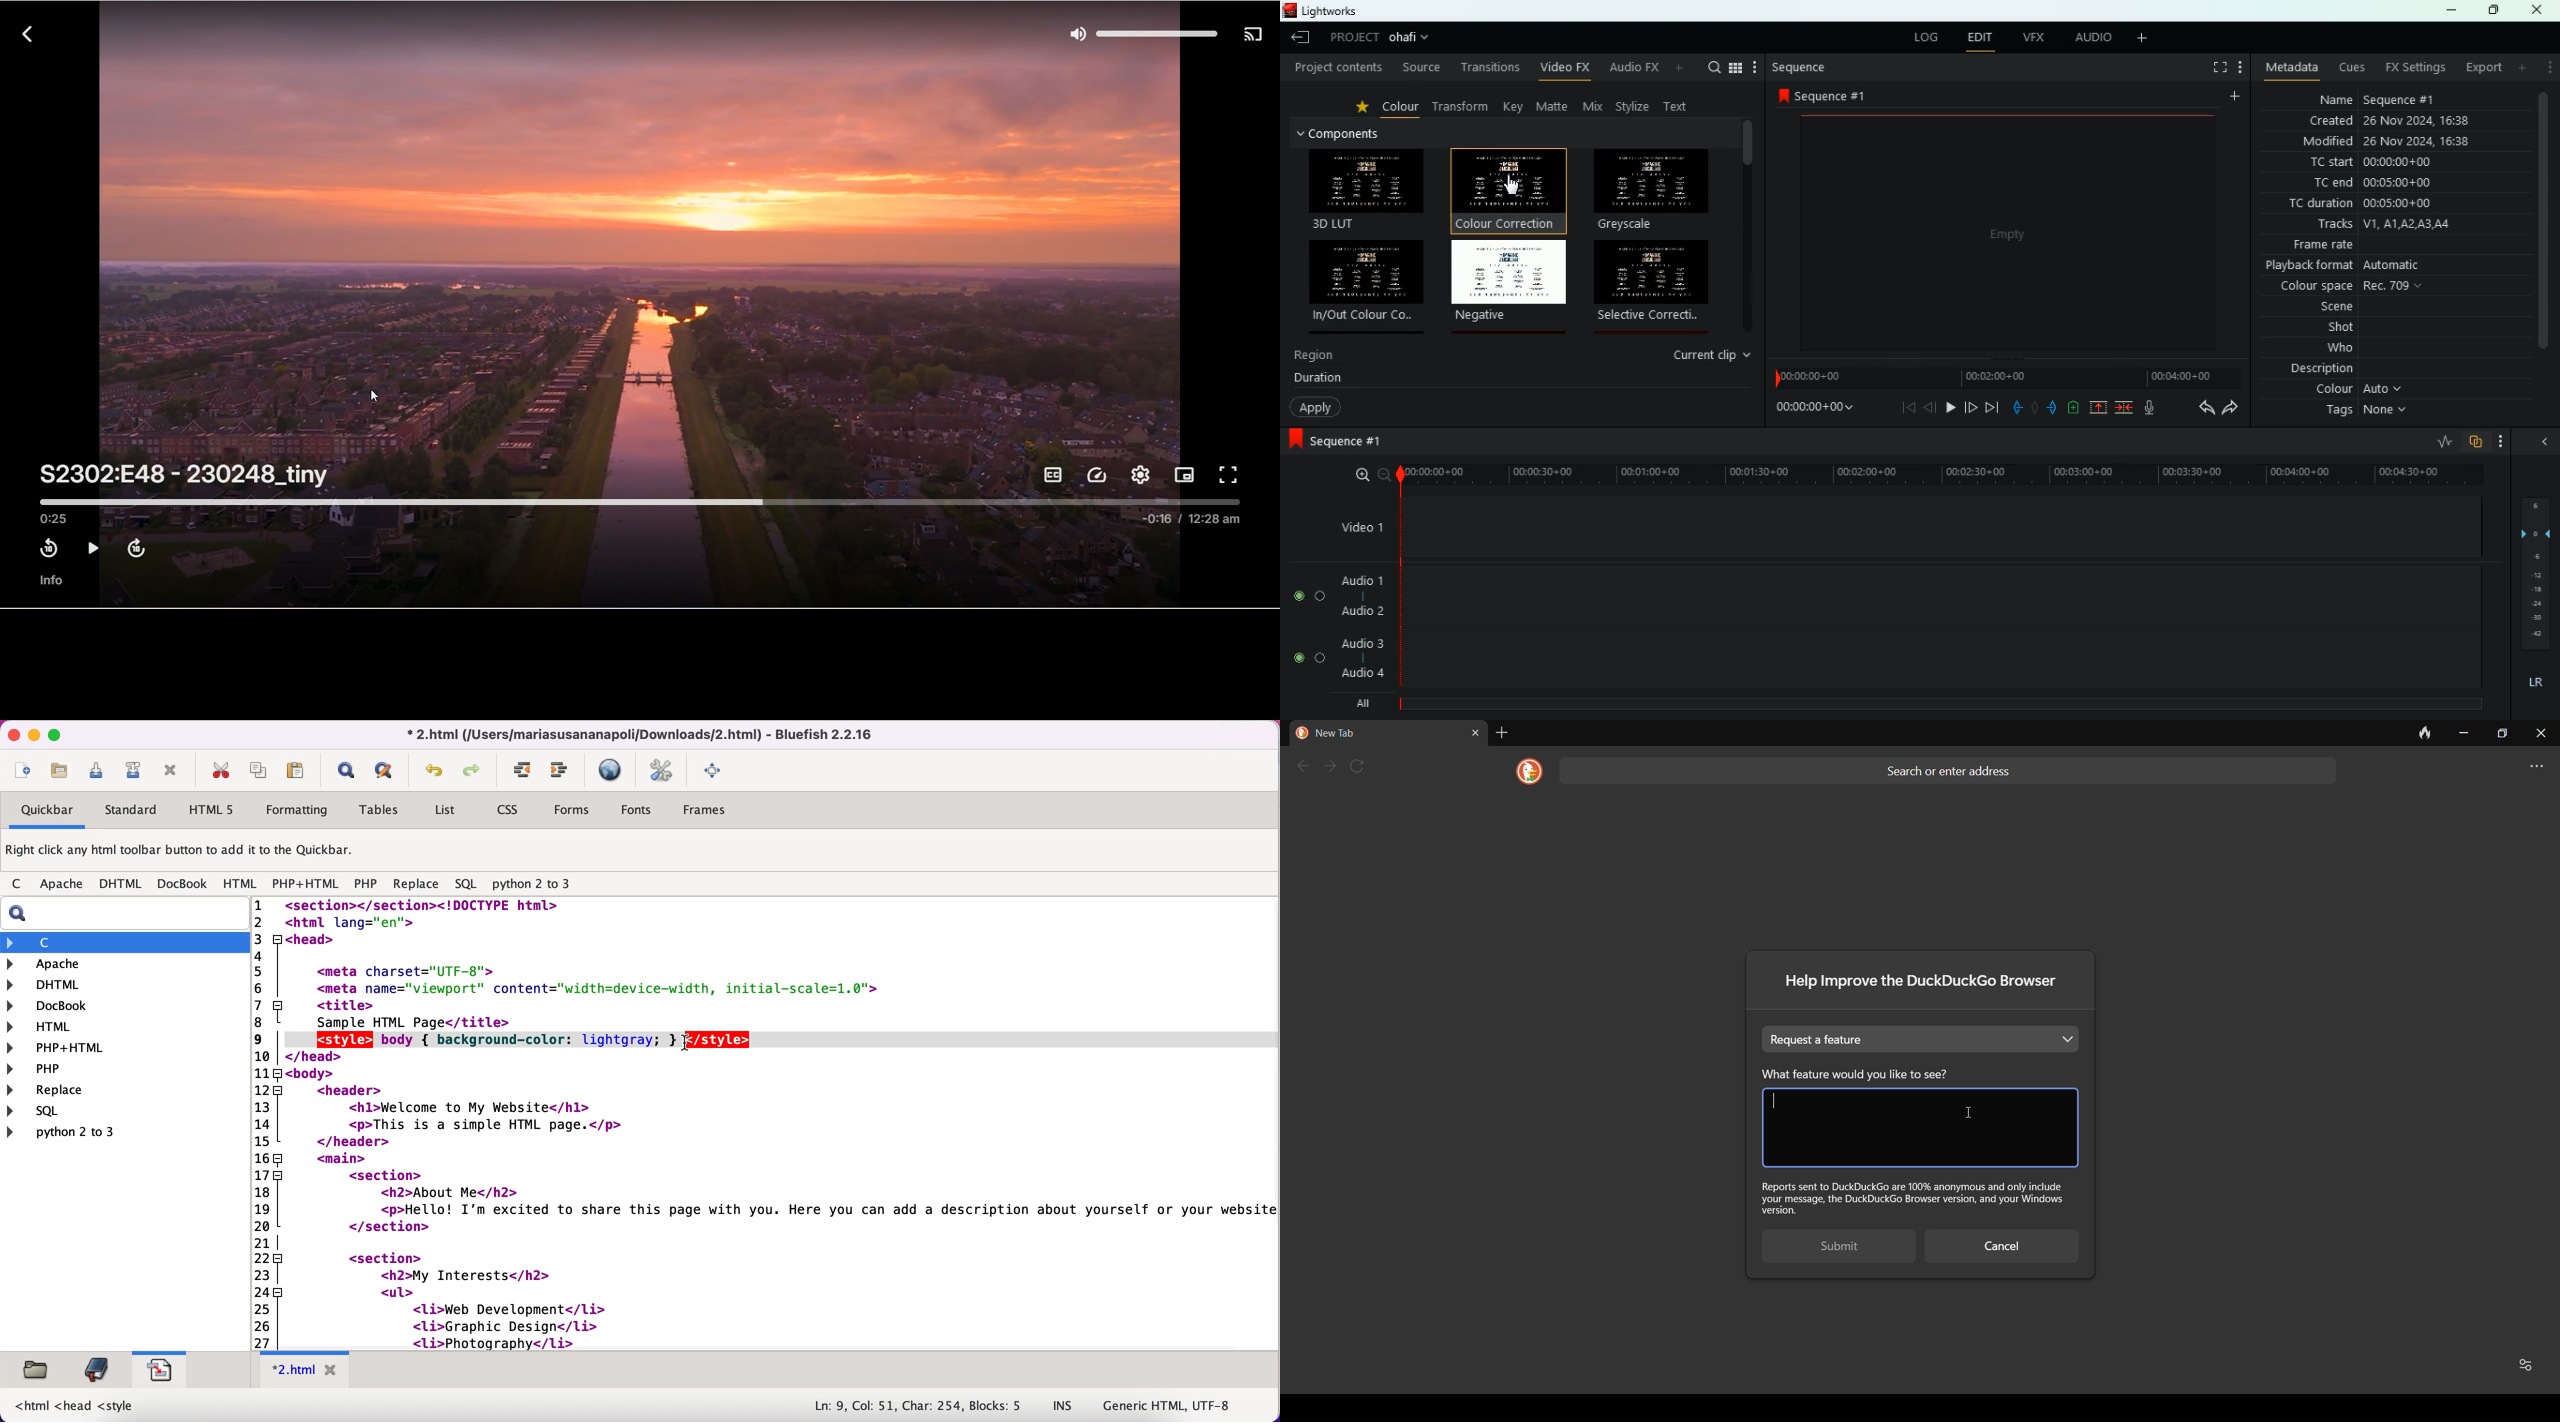 The image size is (2576, 1428). Describe the element at coordinates (267, 1122) in the screenshot. I see `line numbers` at that location.